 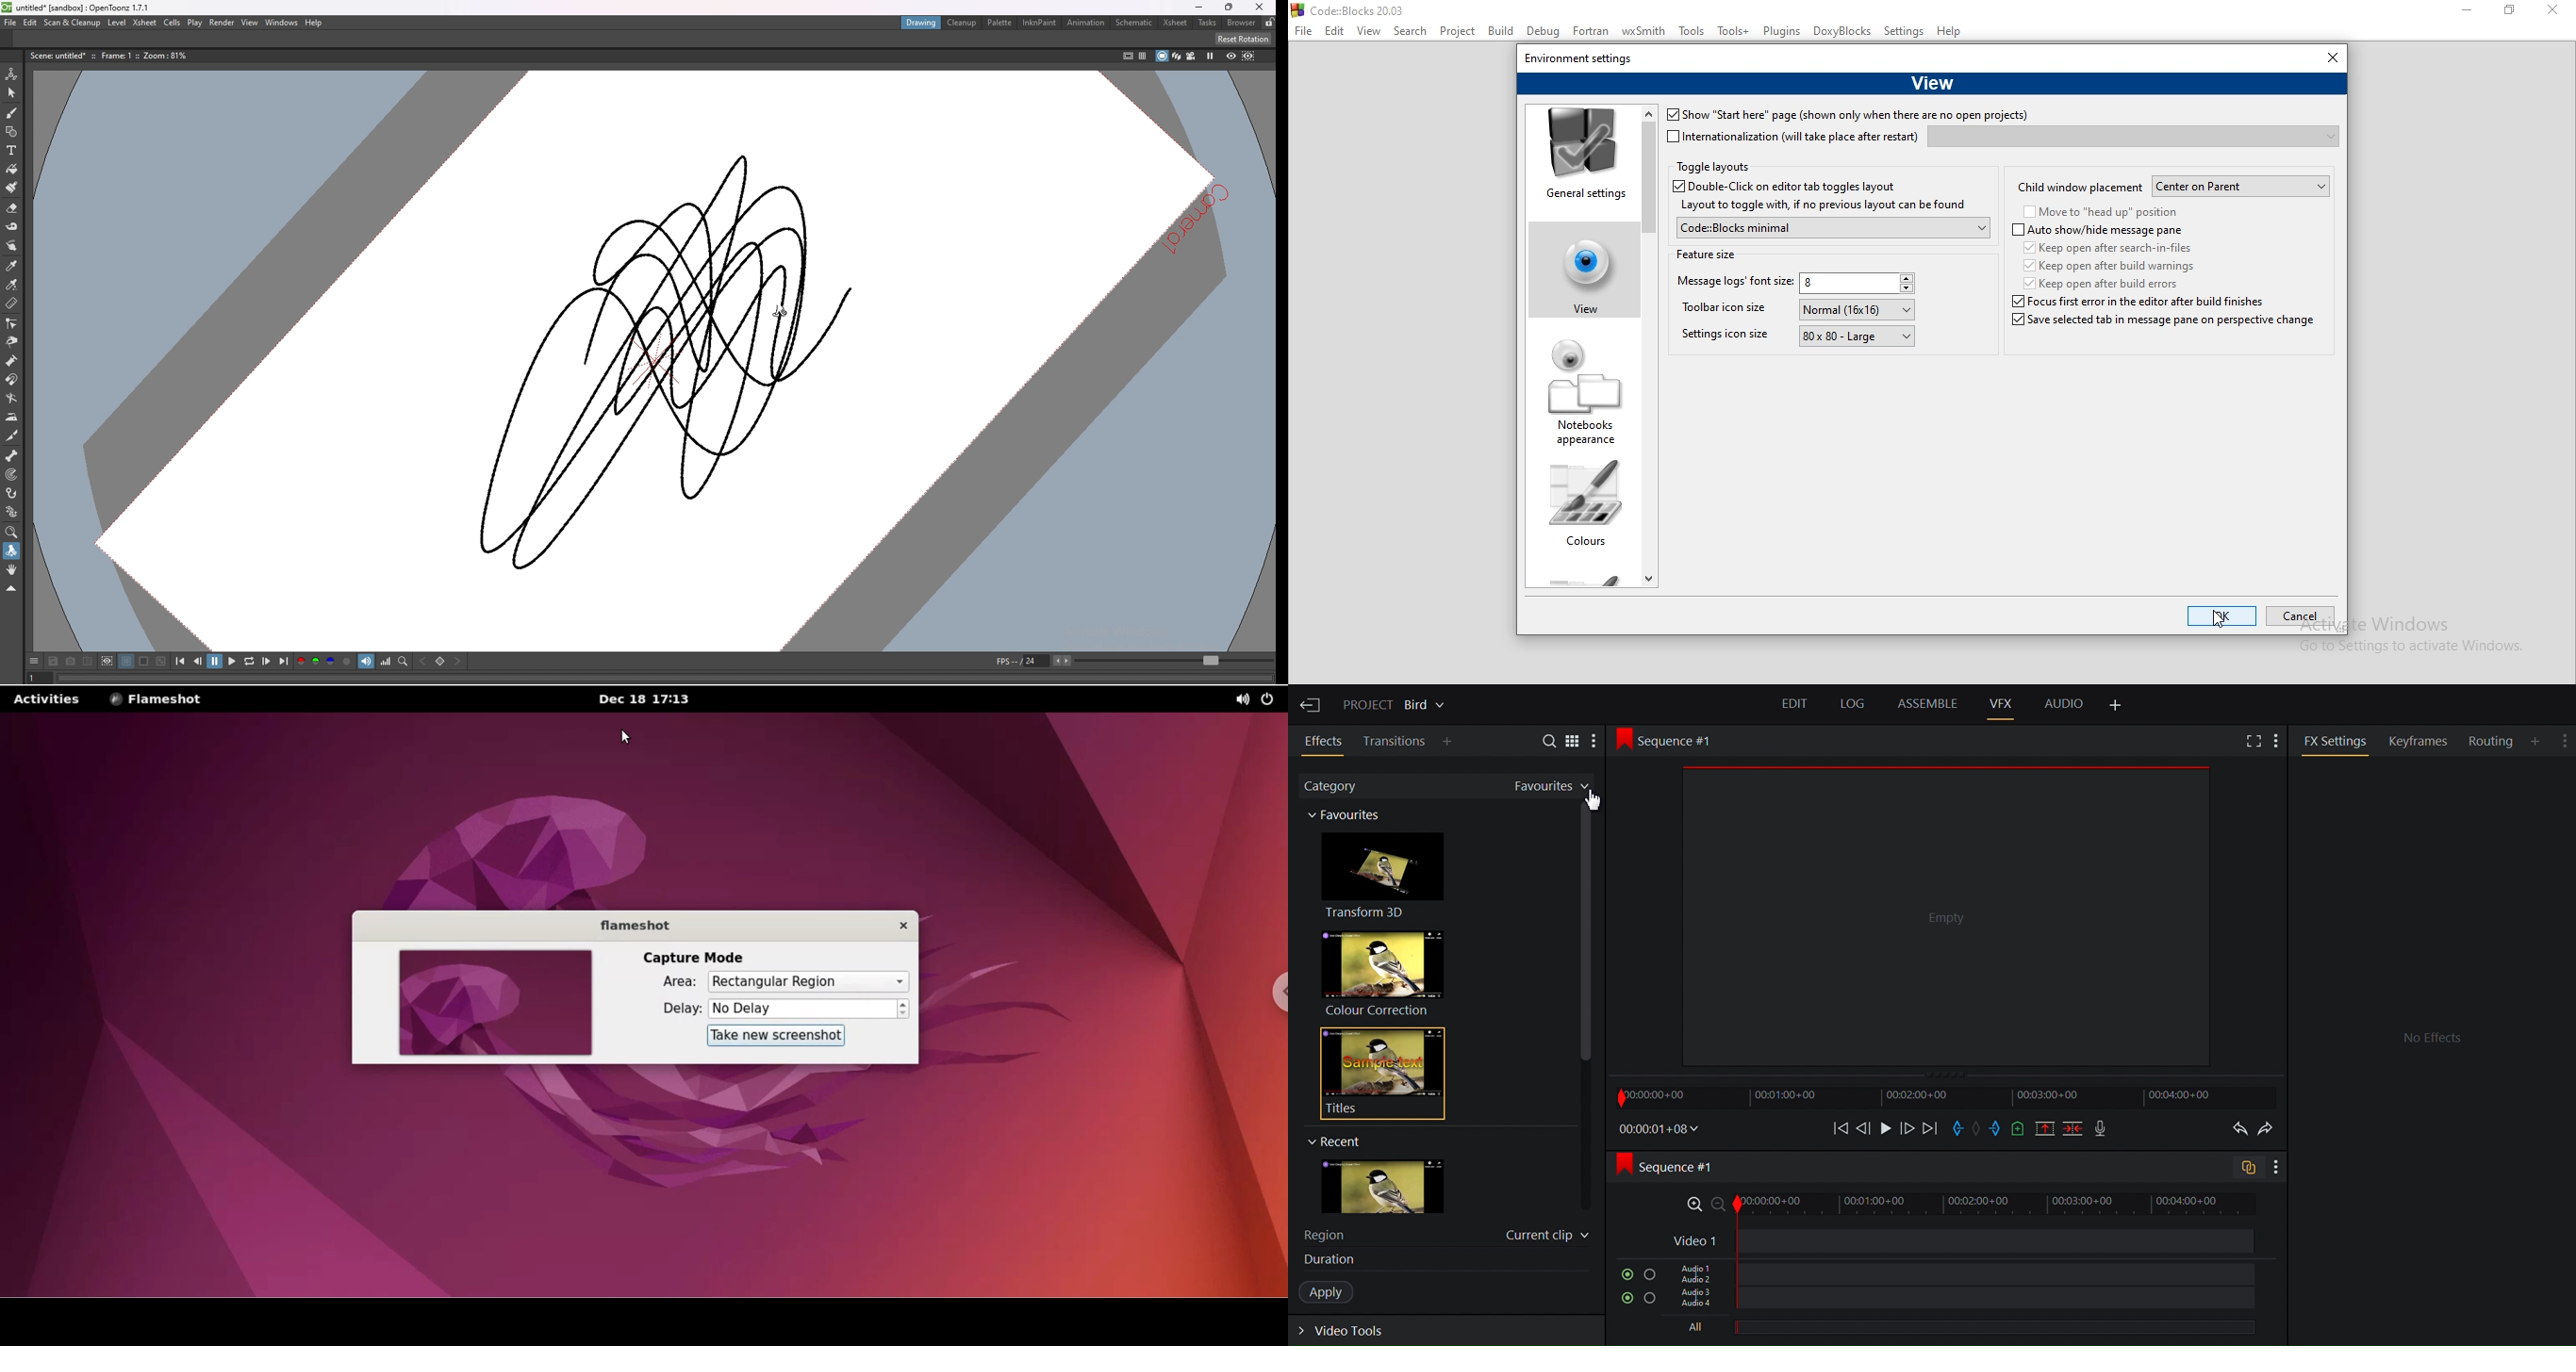 I want to click on restore, so click(x=2515, y=12).